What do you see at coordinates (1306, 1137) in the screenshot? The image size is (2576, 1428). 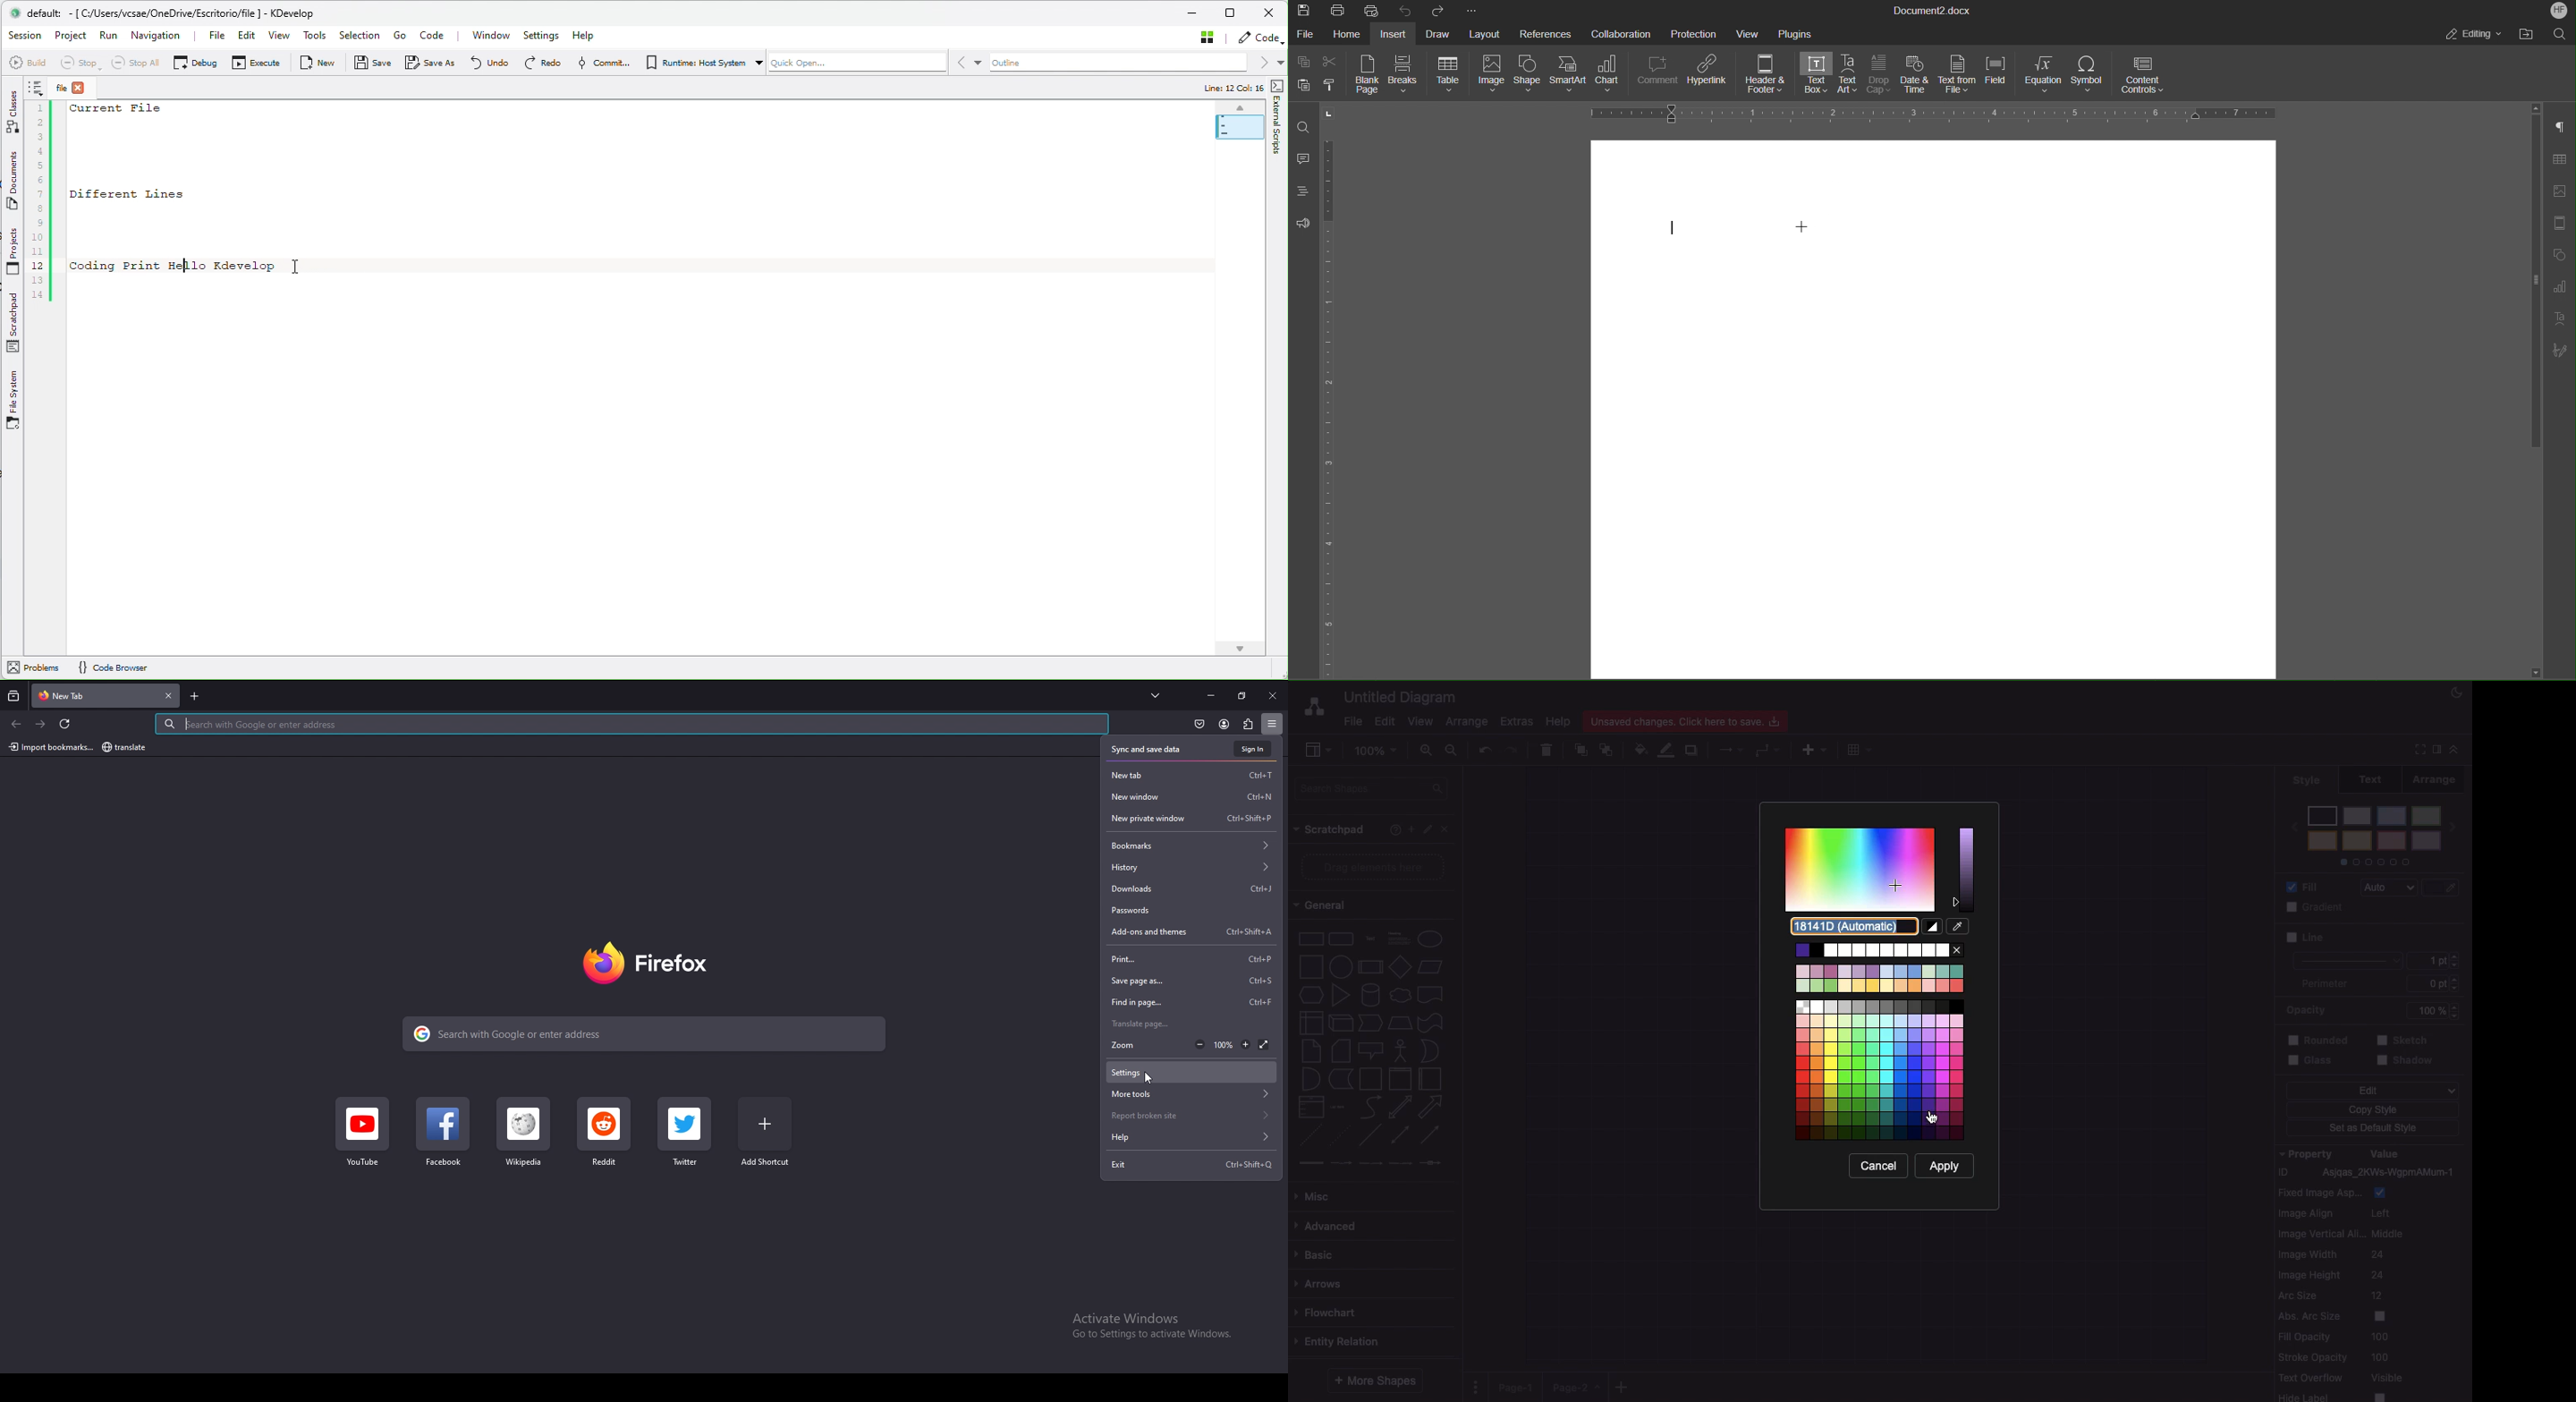 I see `dashed line` at bounding box center [1306, 1137].